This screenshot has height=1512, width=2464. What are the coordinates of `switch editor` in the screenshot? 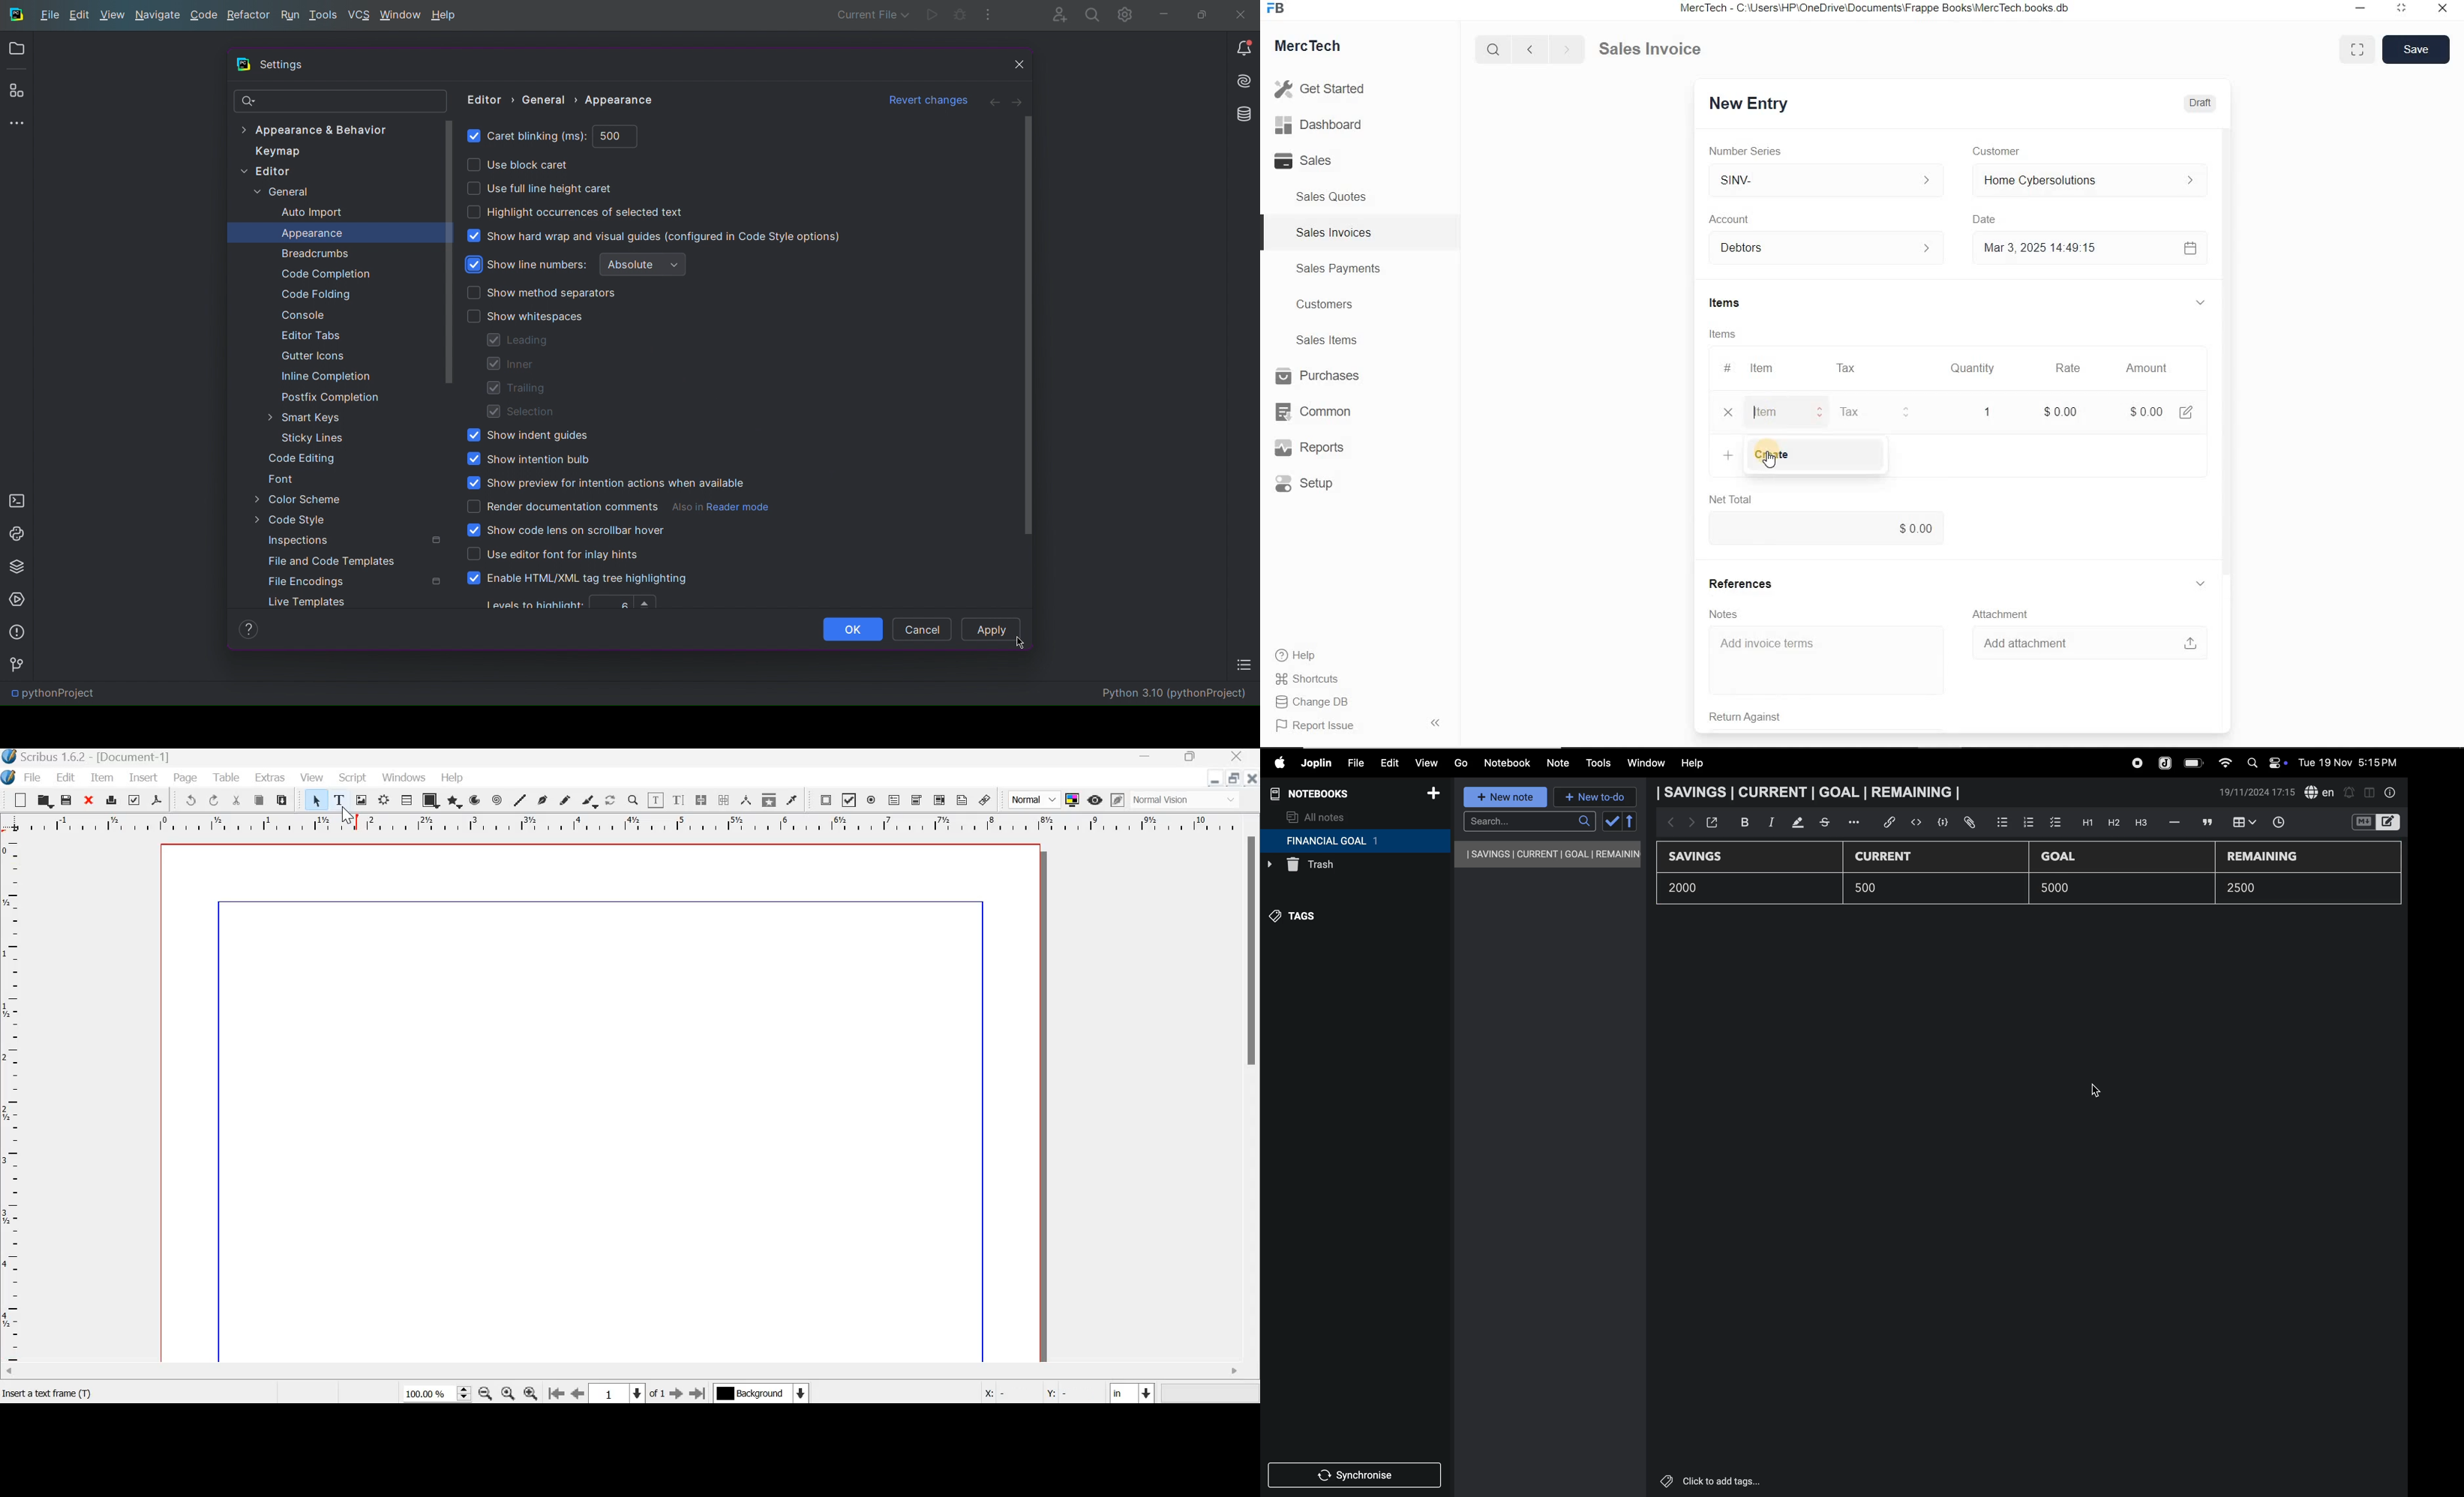 It's located at (2375, 822).